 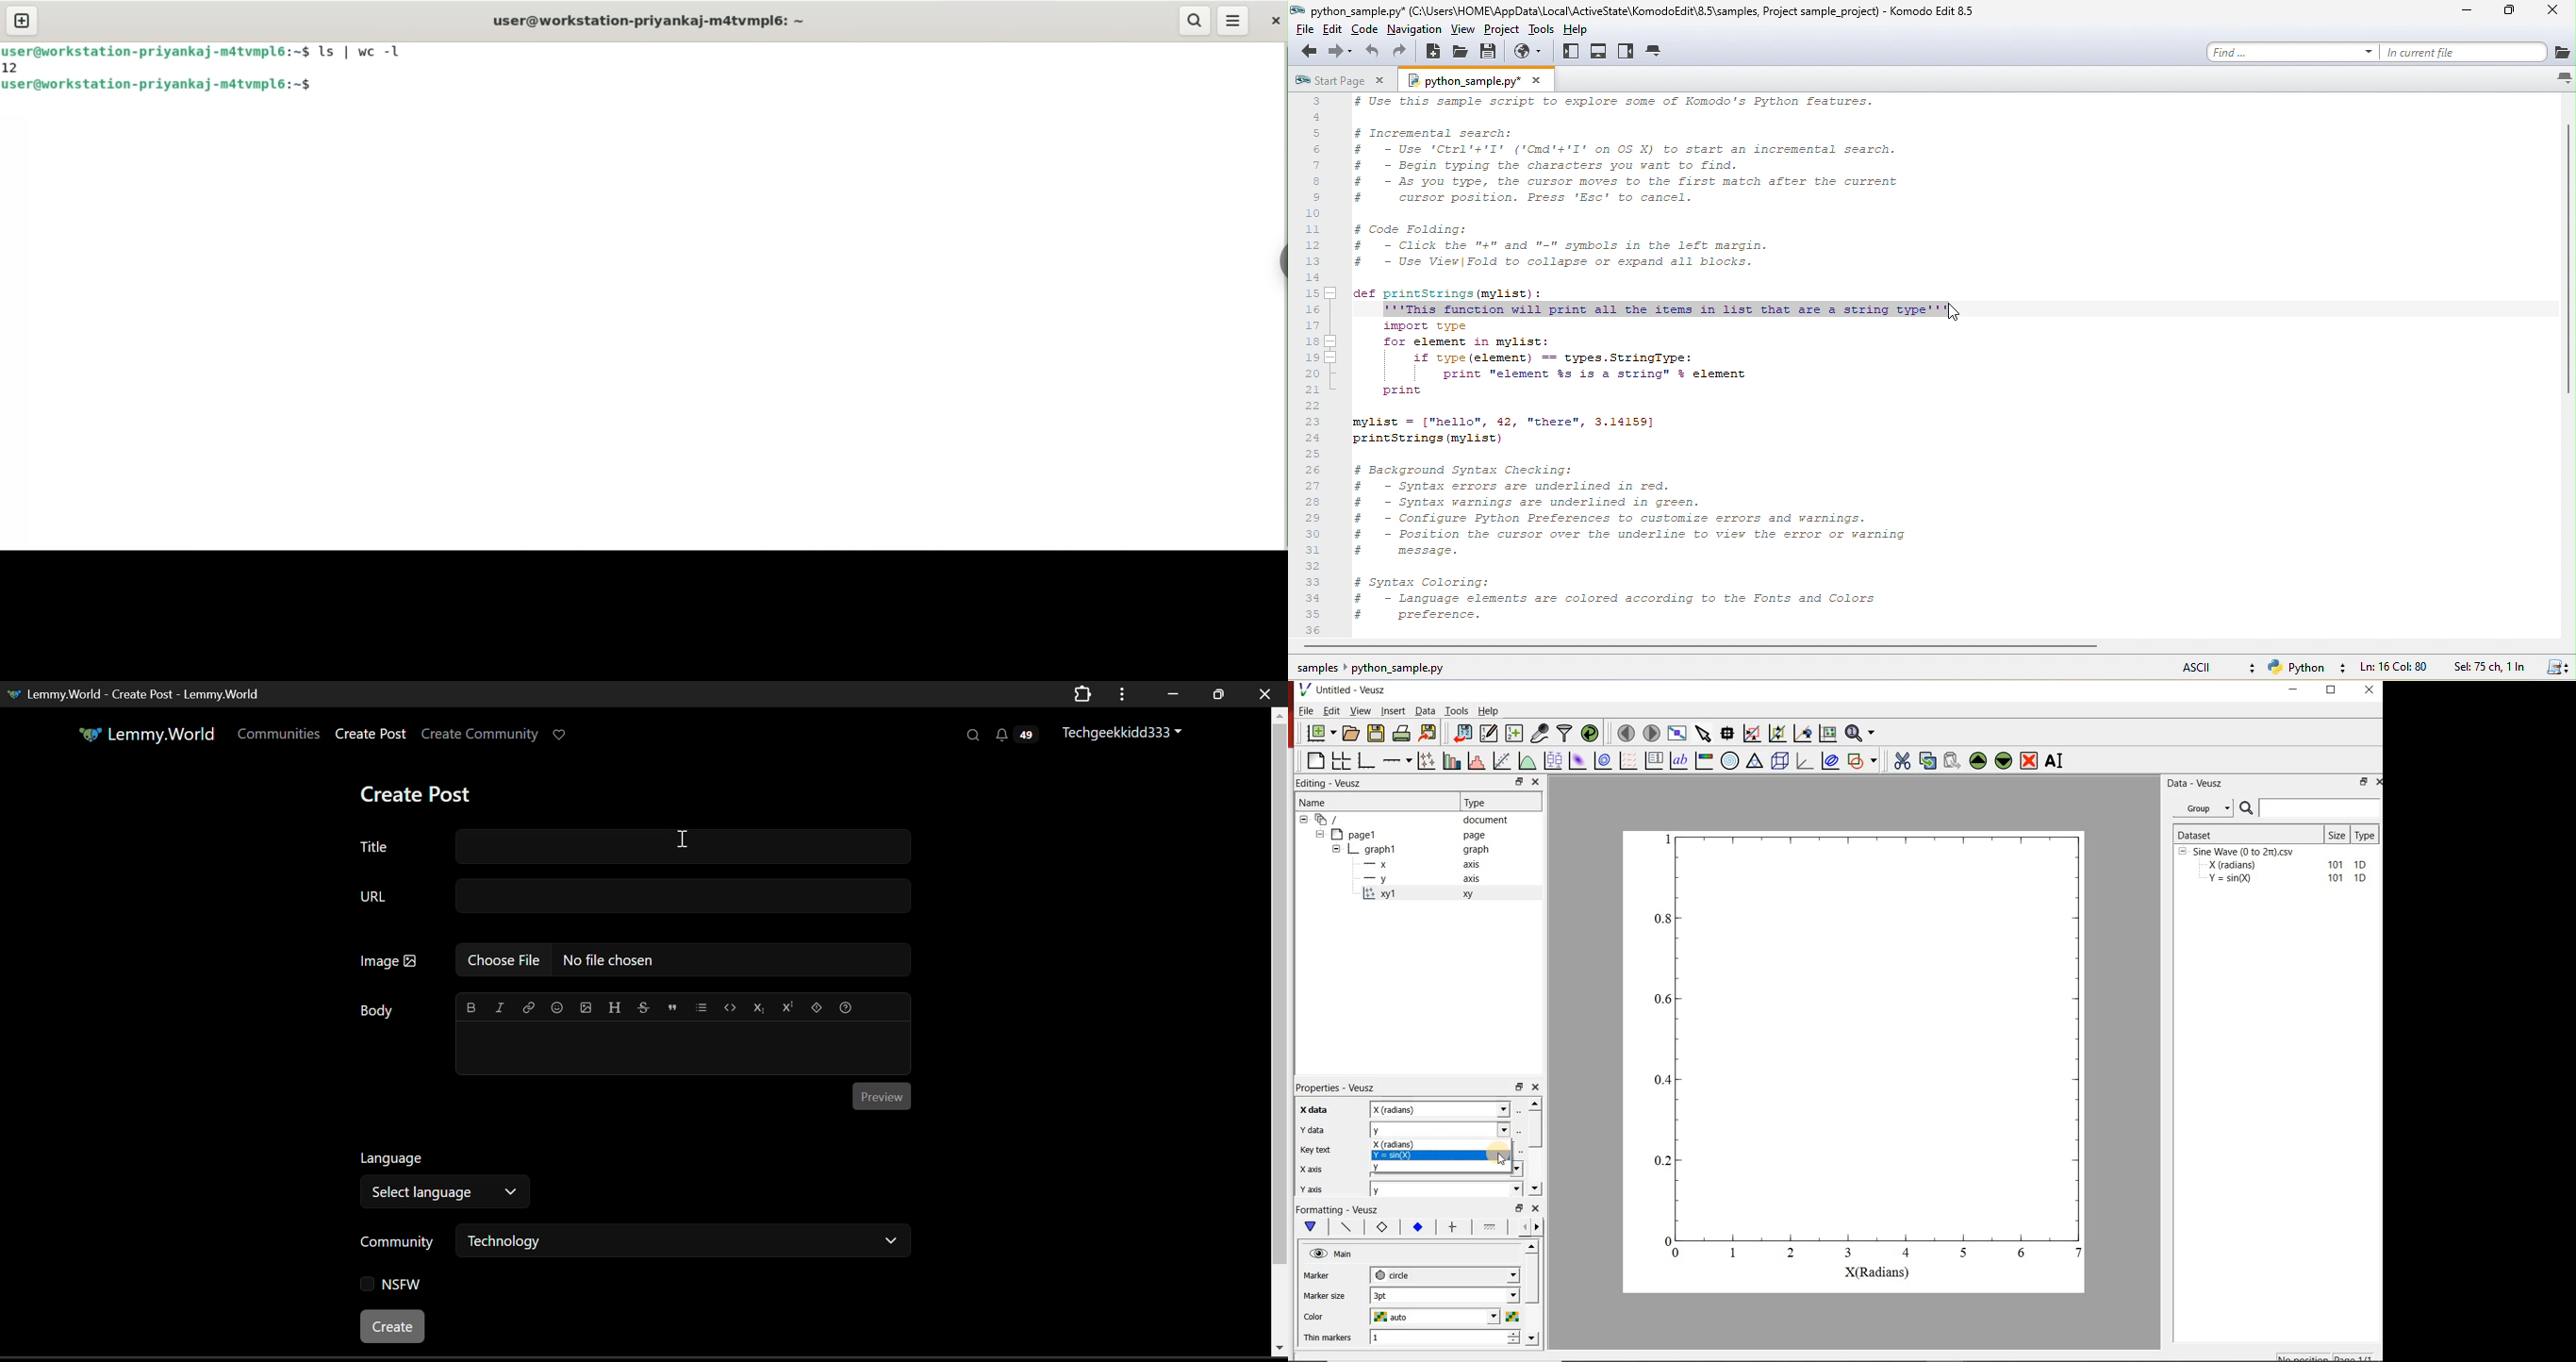 I want to click on Quote, so click(x=672, y=1008).